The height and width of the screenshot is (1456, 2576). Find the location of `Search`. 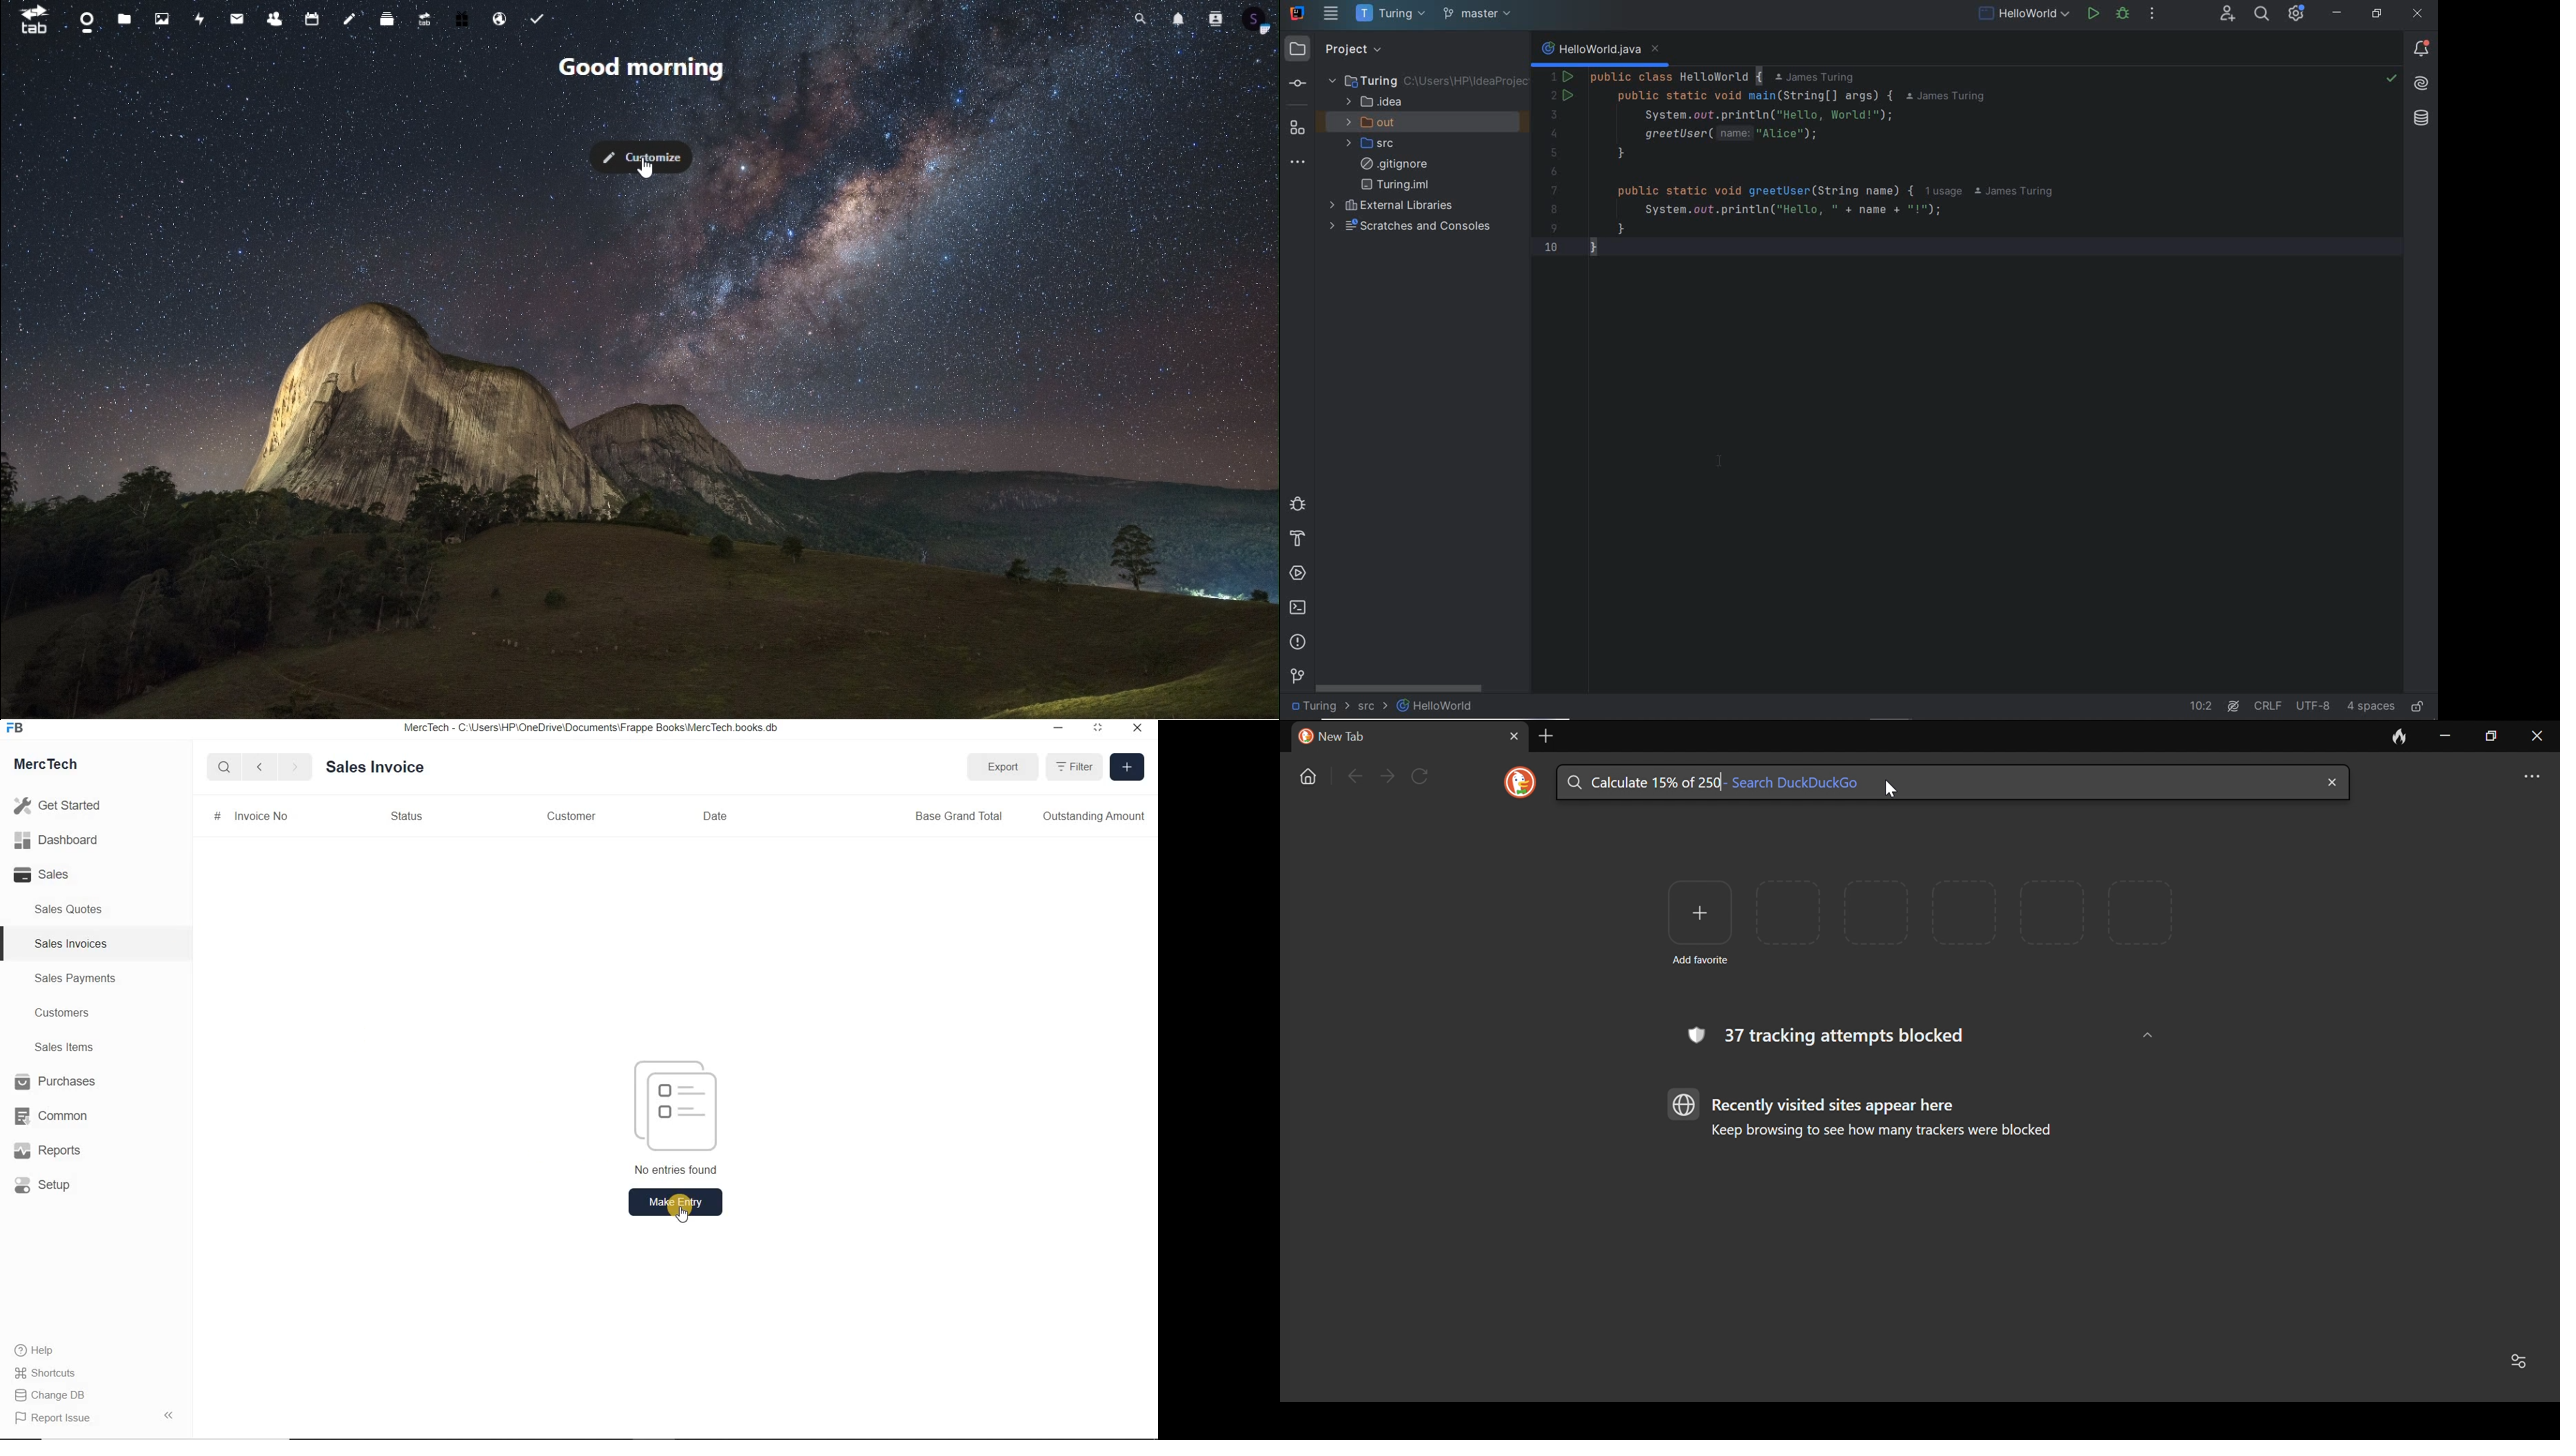

Search is located at coordinates (226, 768).